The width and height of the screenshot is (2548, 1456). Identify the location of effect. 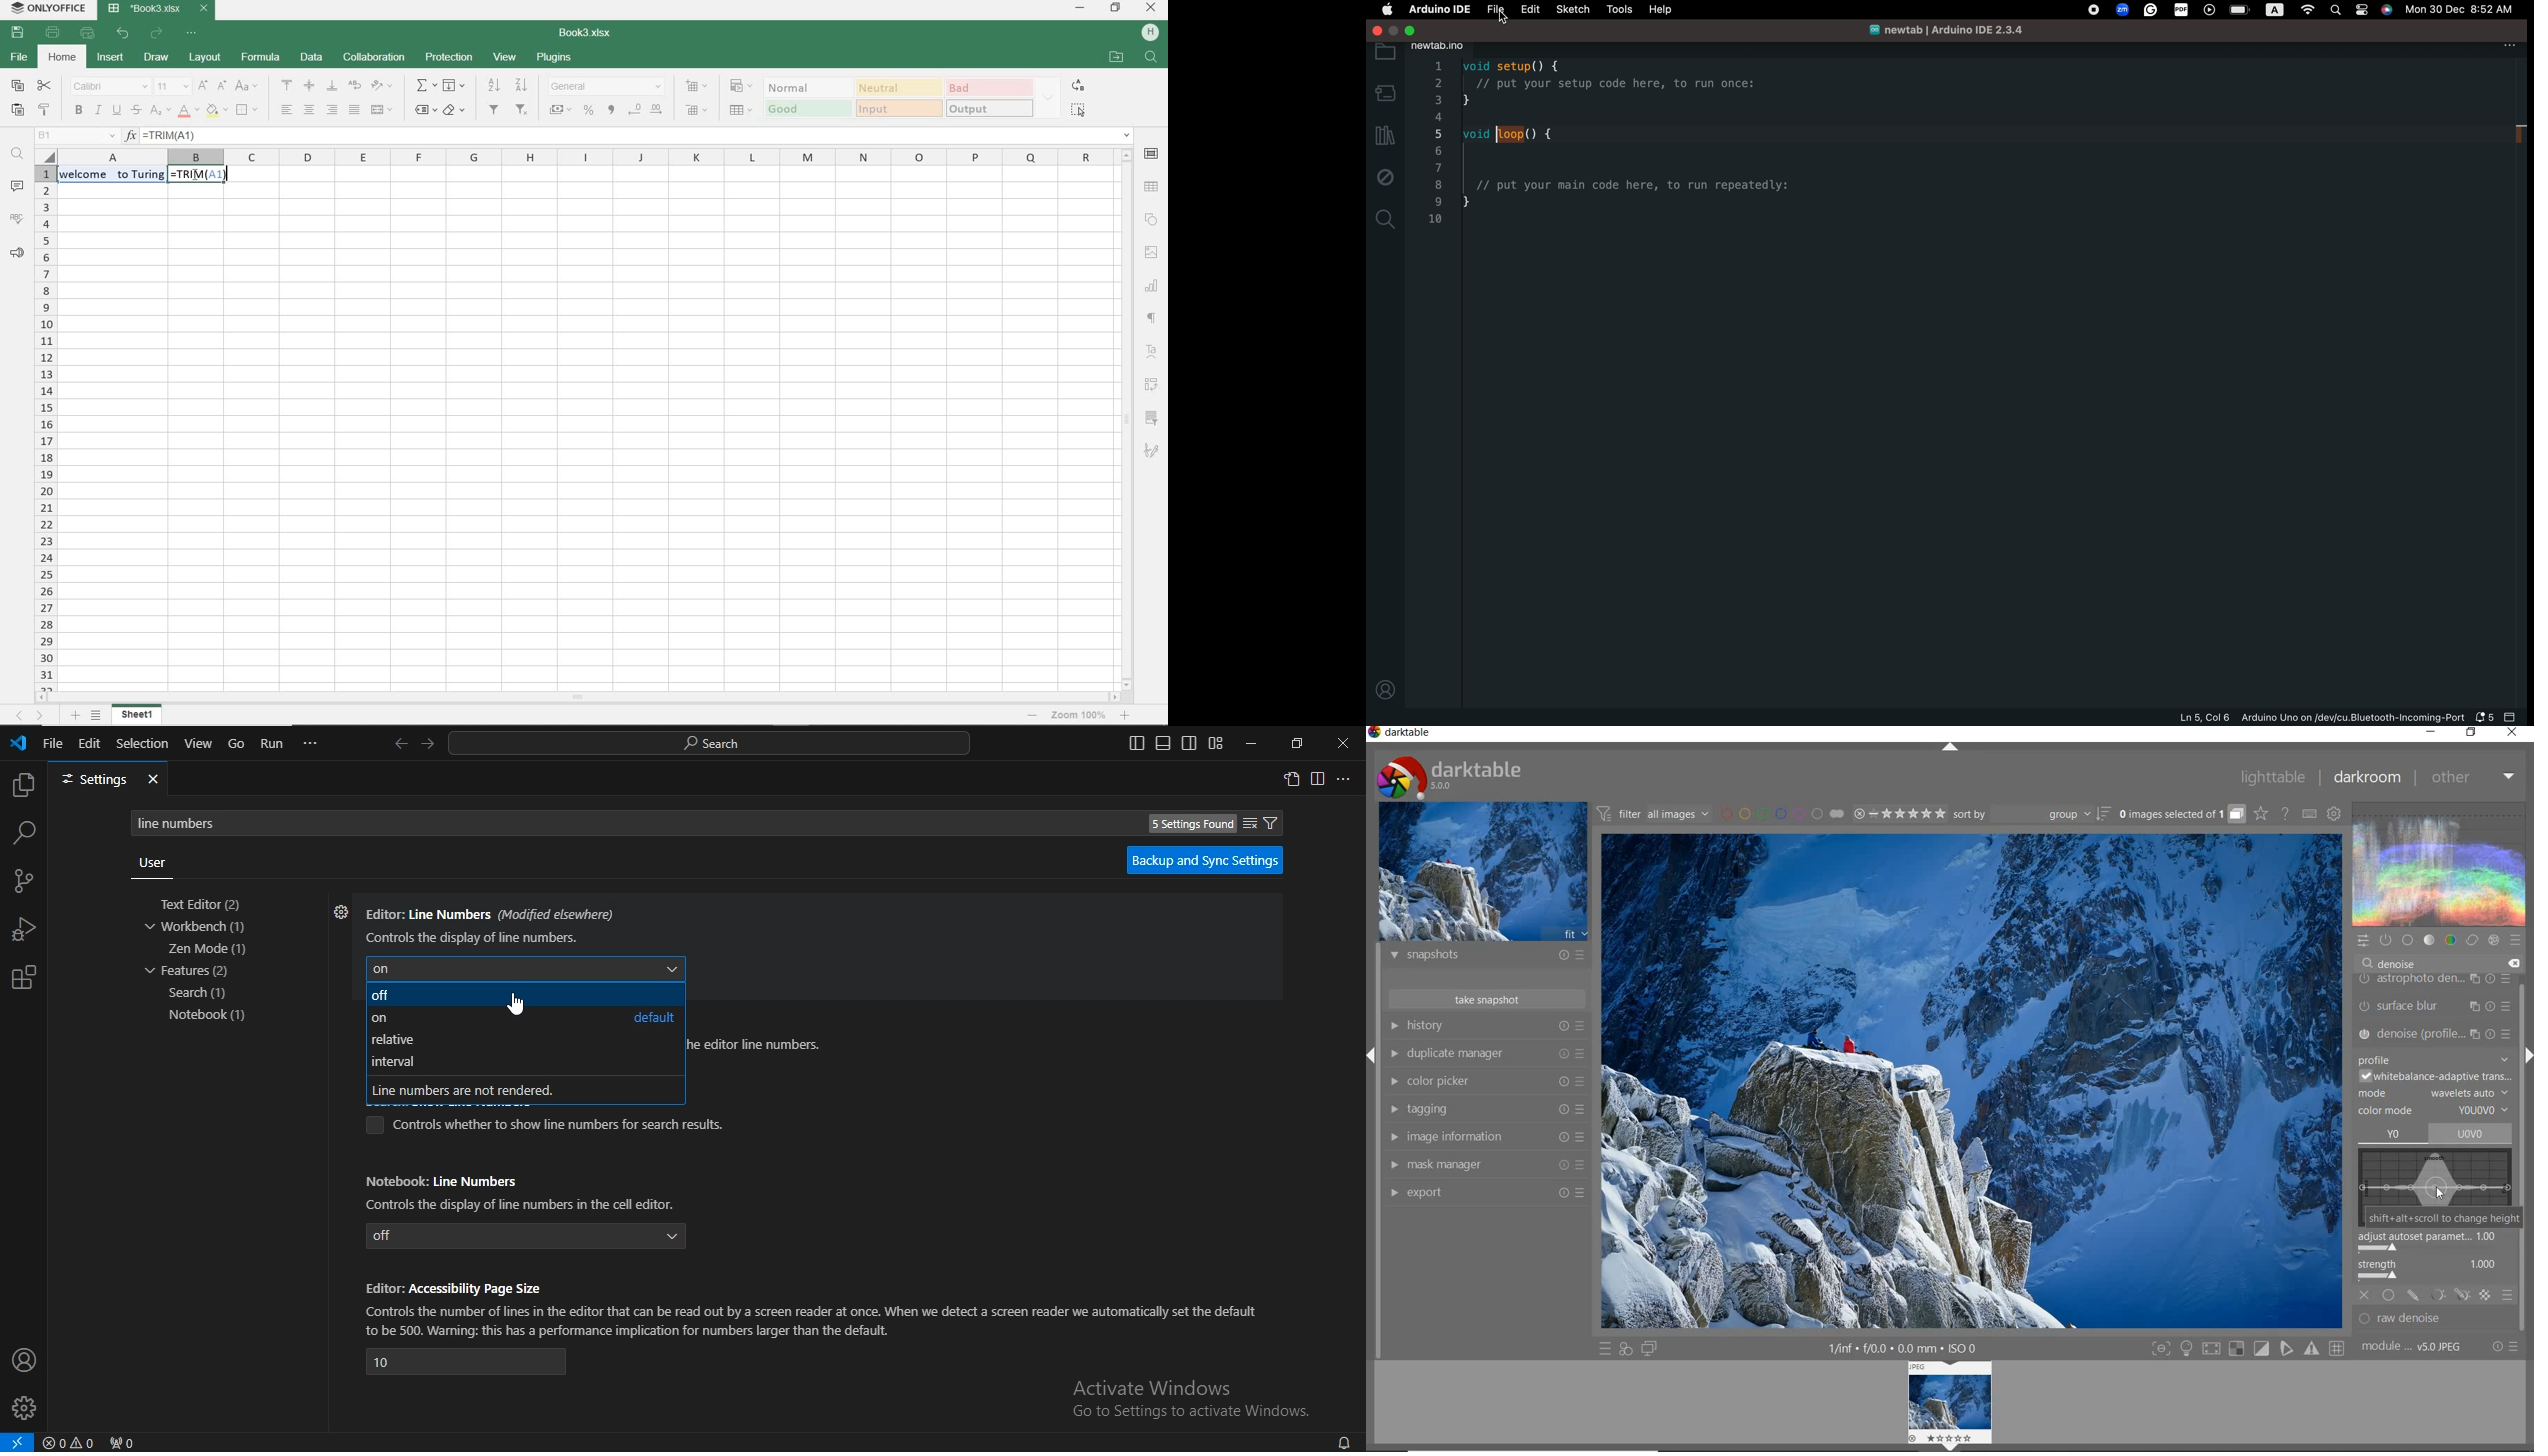
(2493, 940).